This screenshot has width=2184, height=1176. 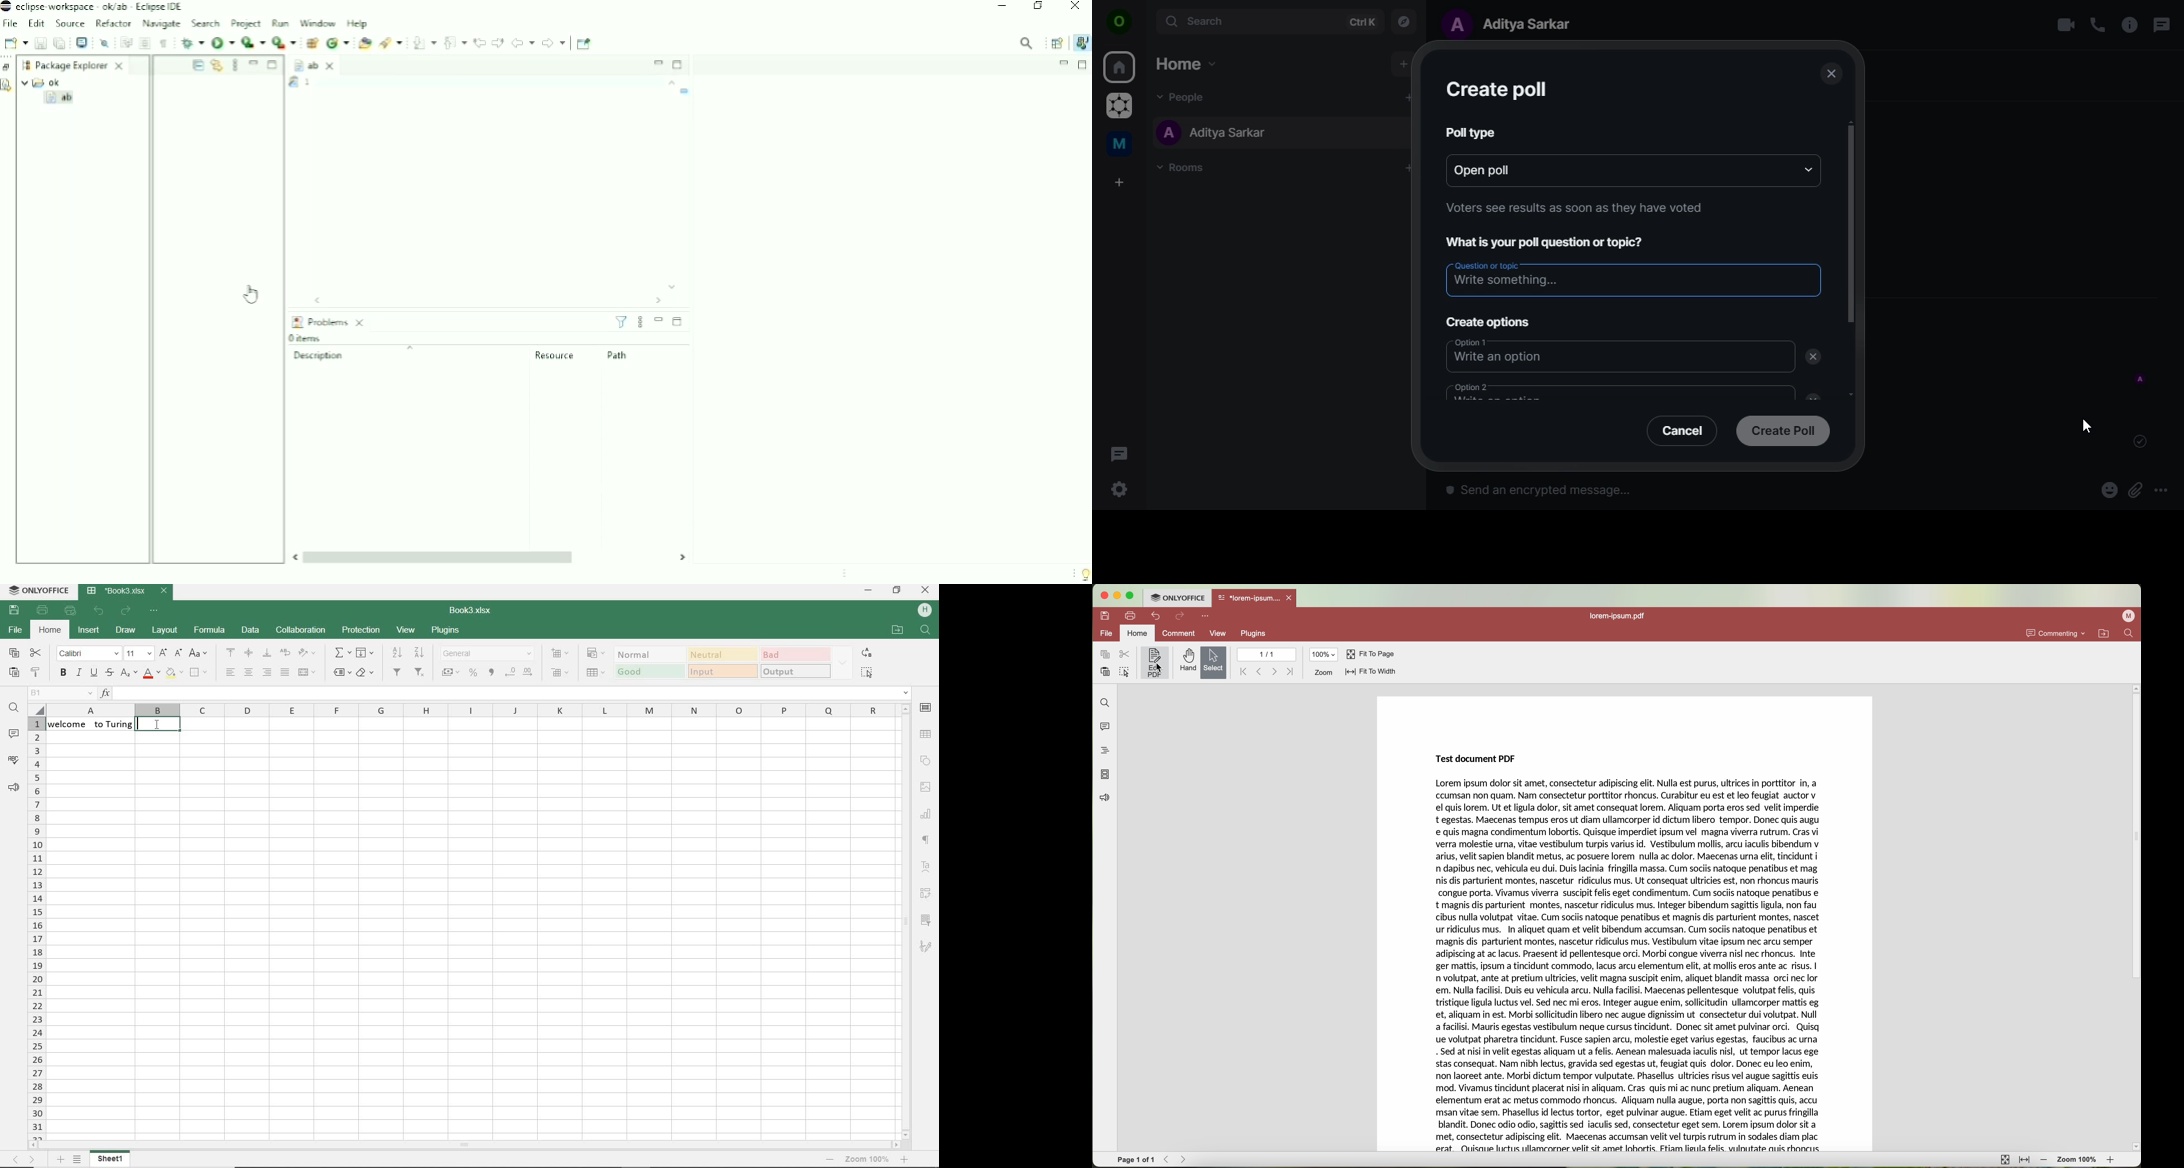 What do you see at coordinates (59, 43) in the screenshot?
I see `Save All` at bounding box center [59, 43].